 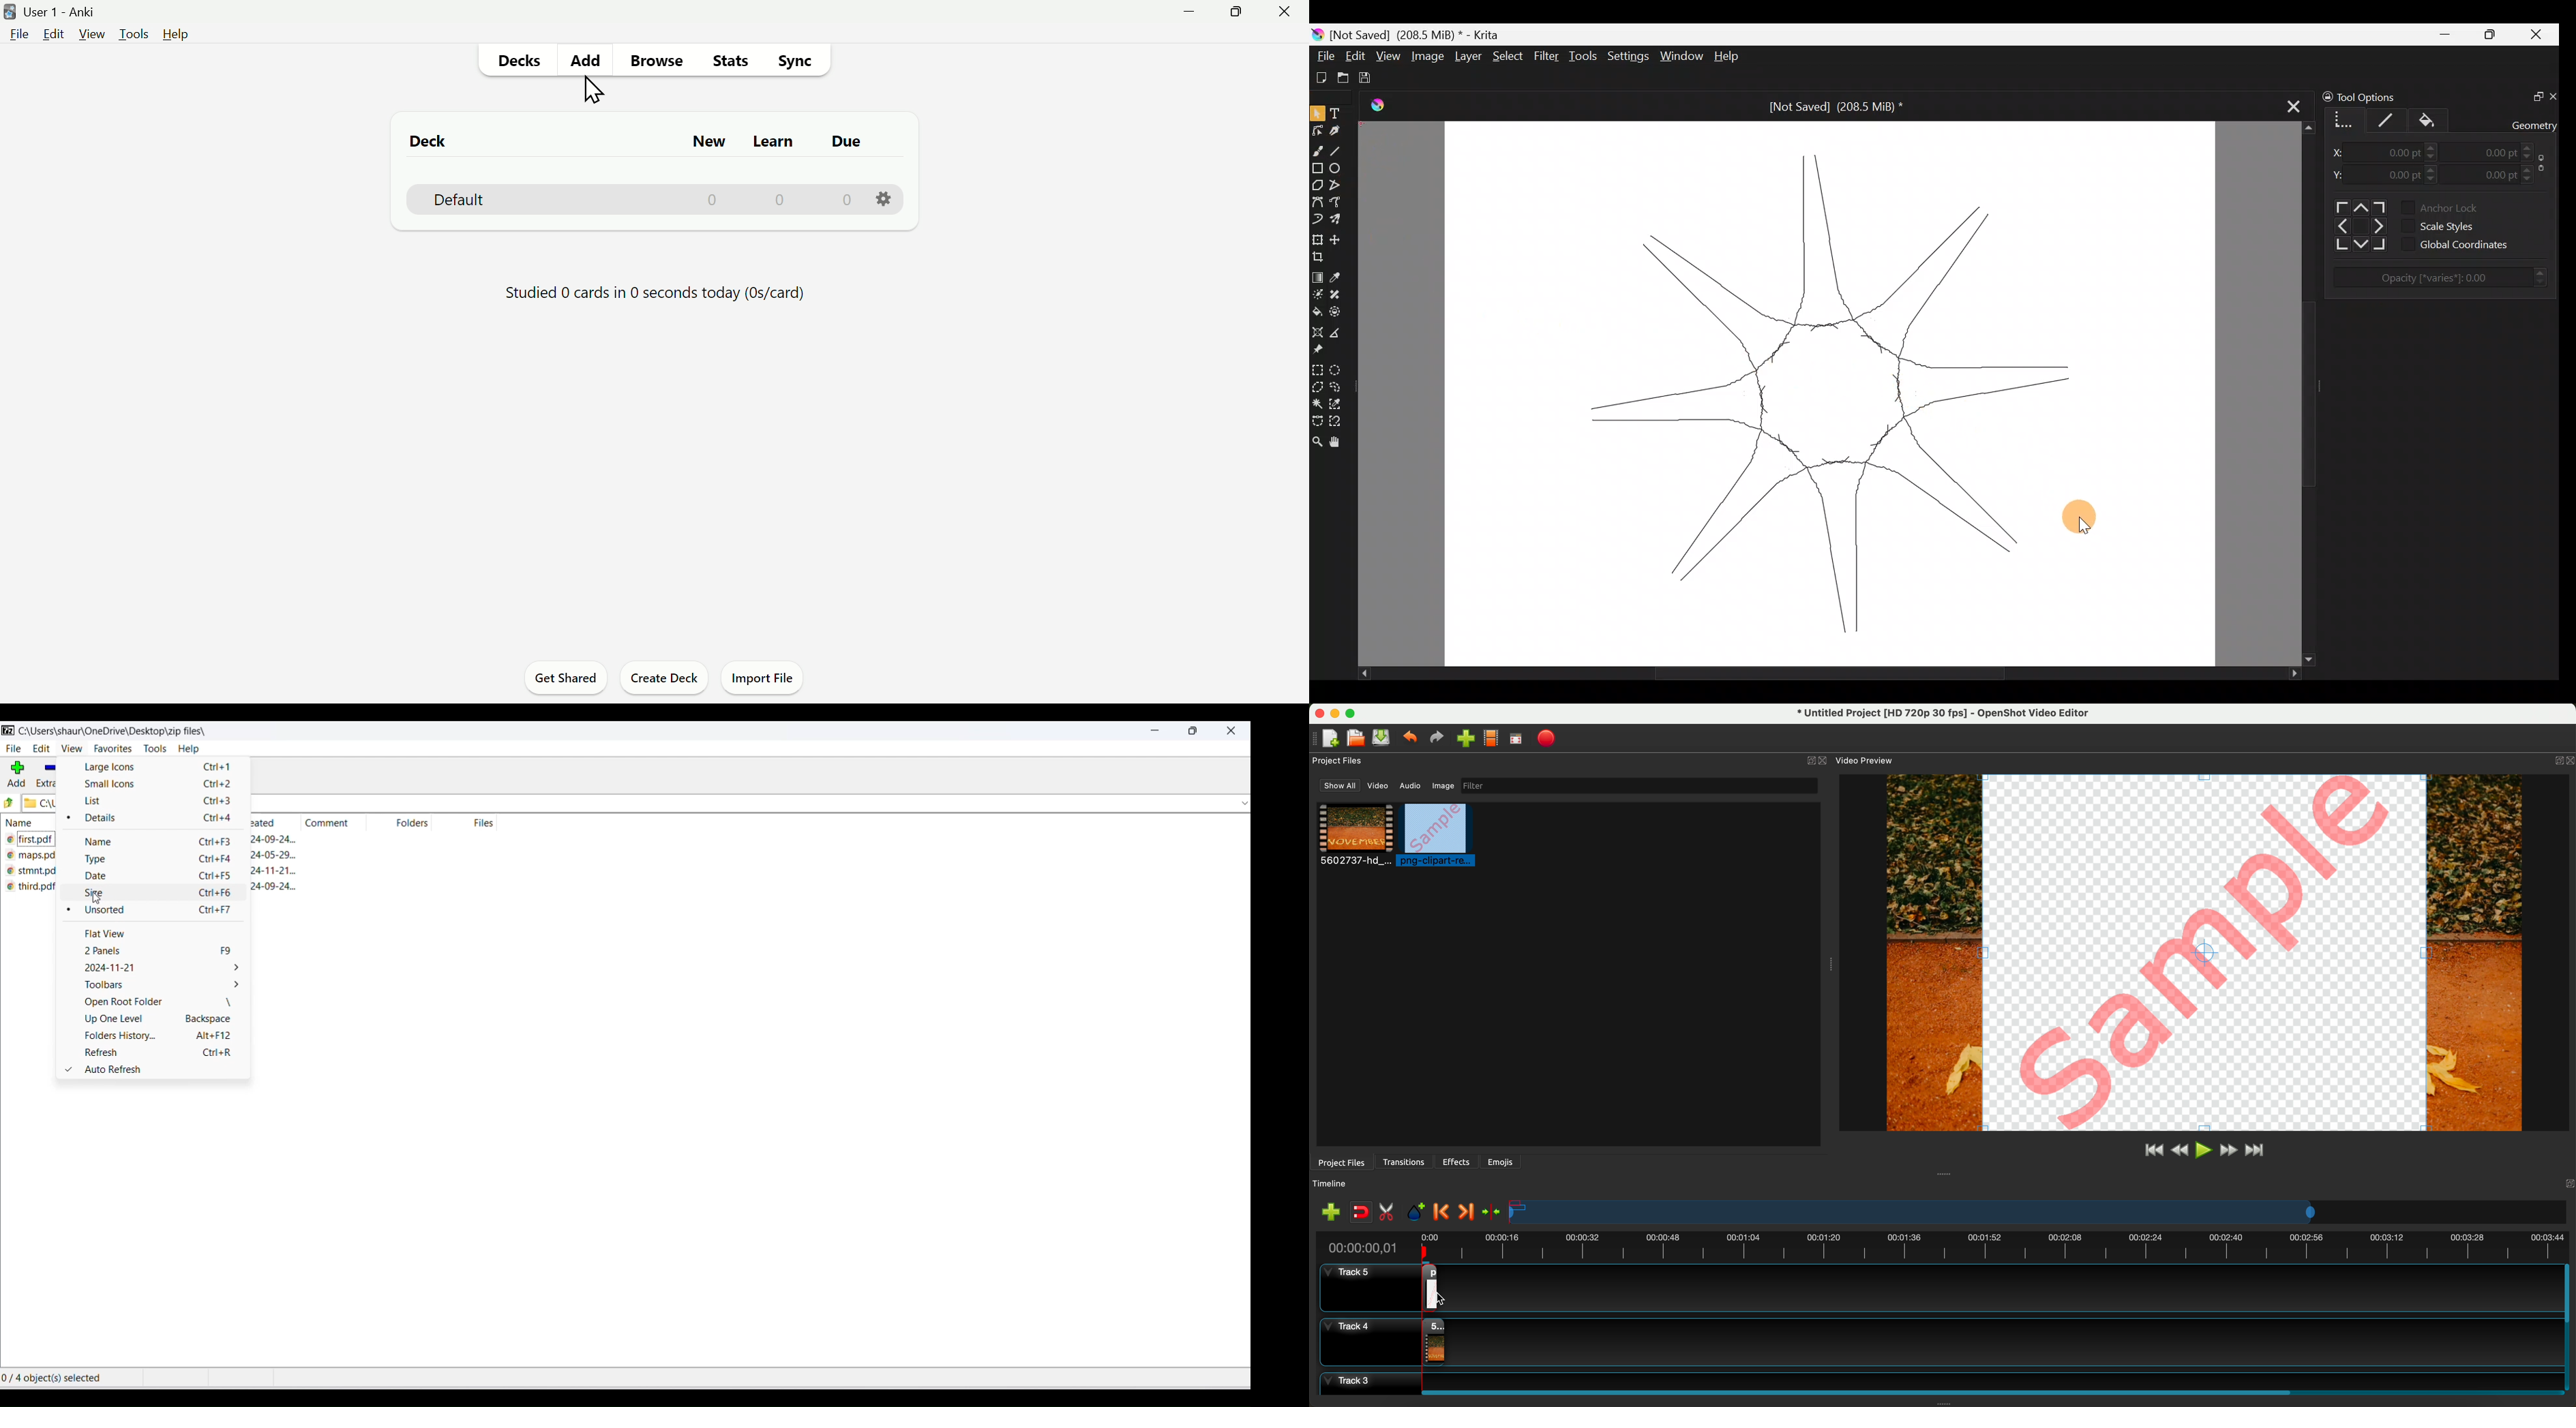 I want to click on progress, so click(x=650, y=292).